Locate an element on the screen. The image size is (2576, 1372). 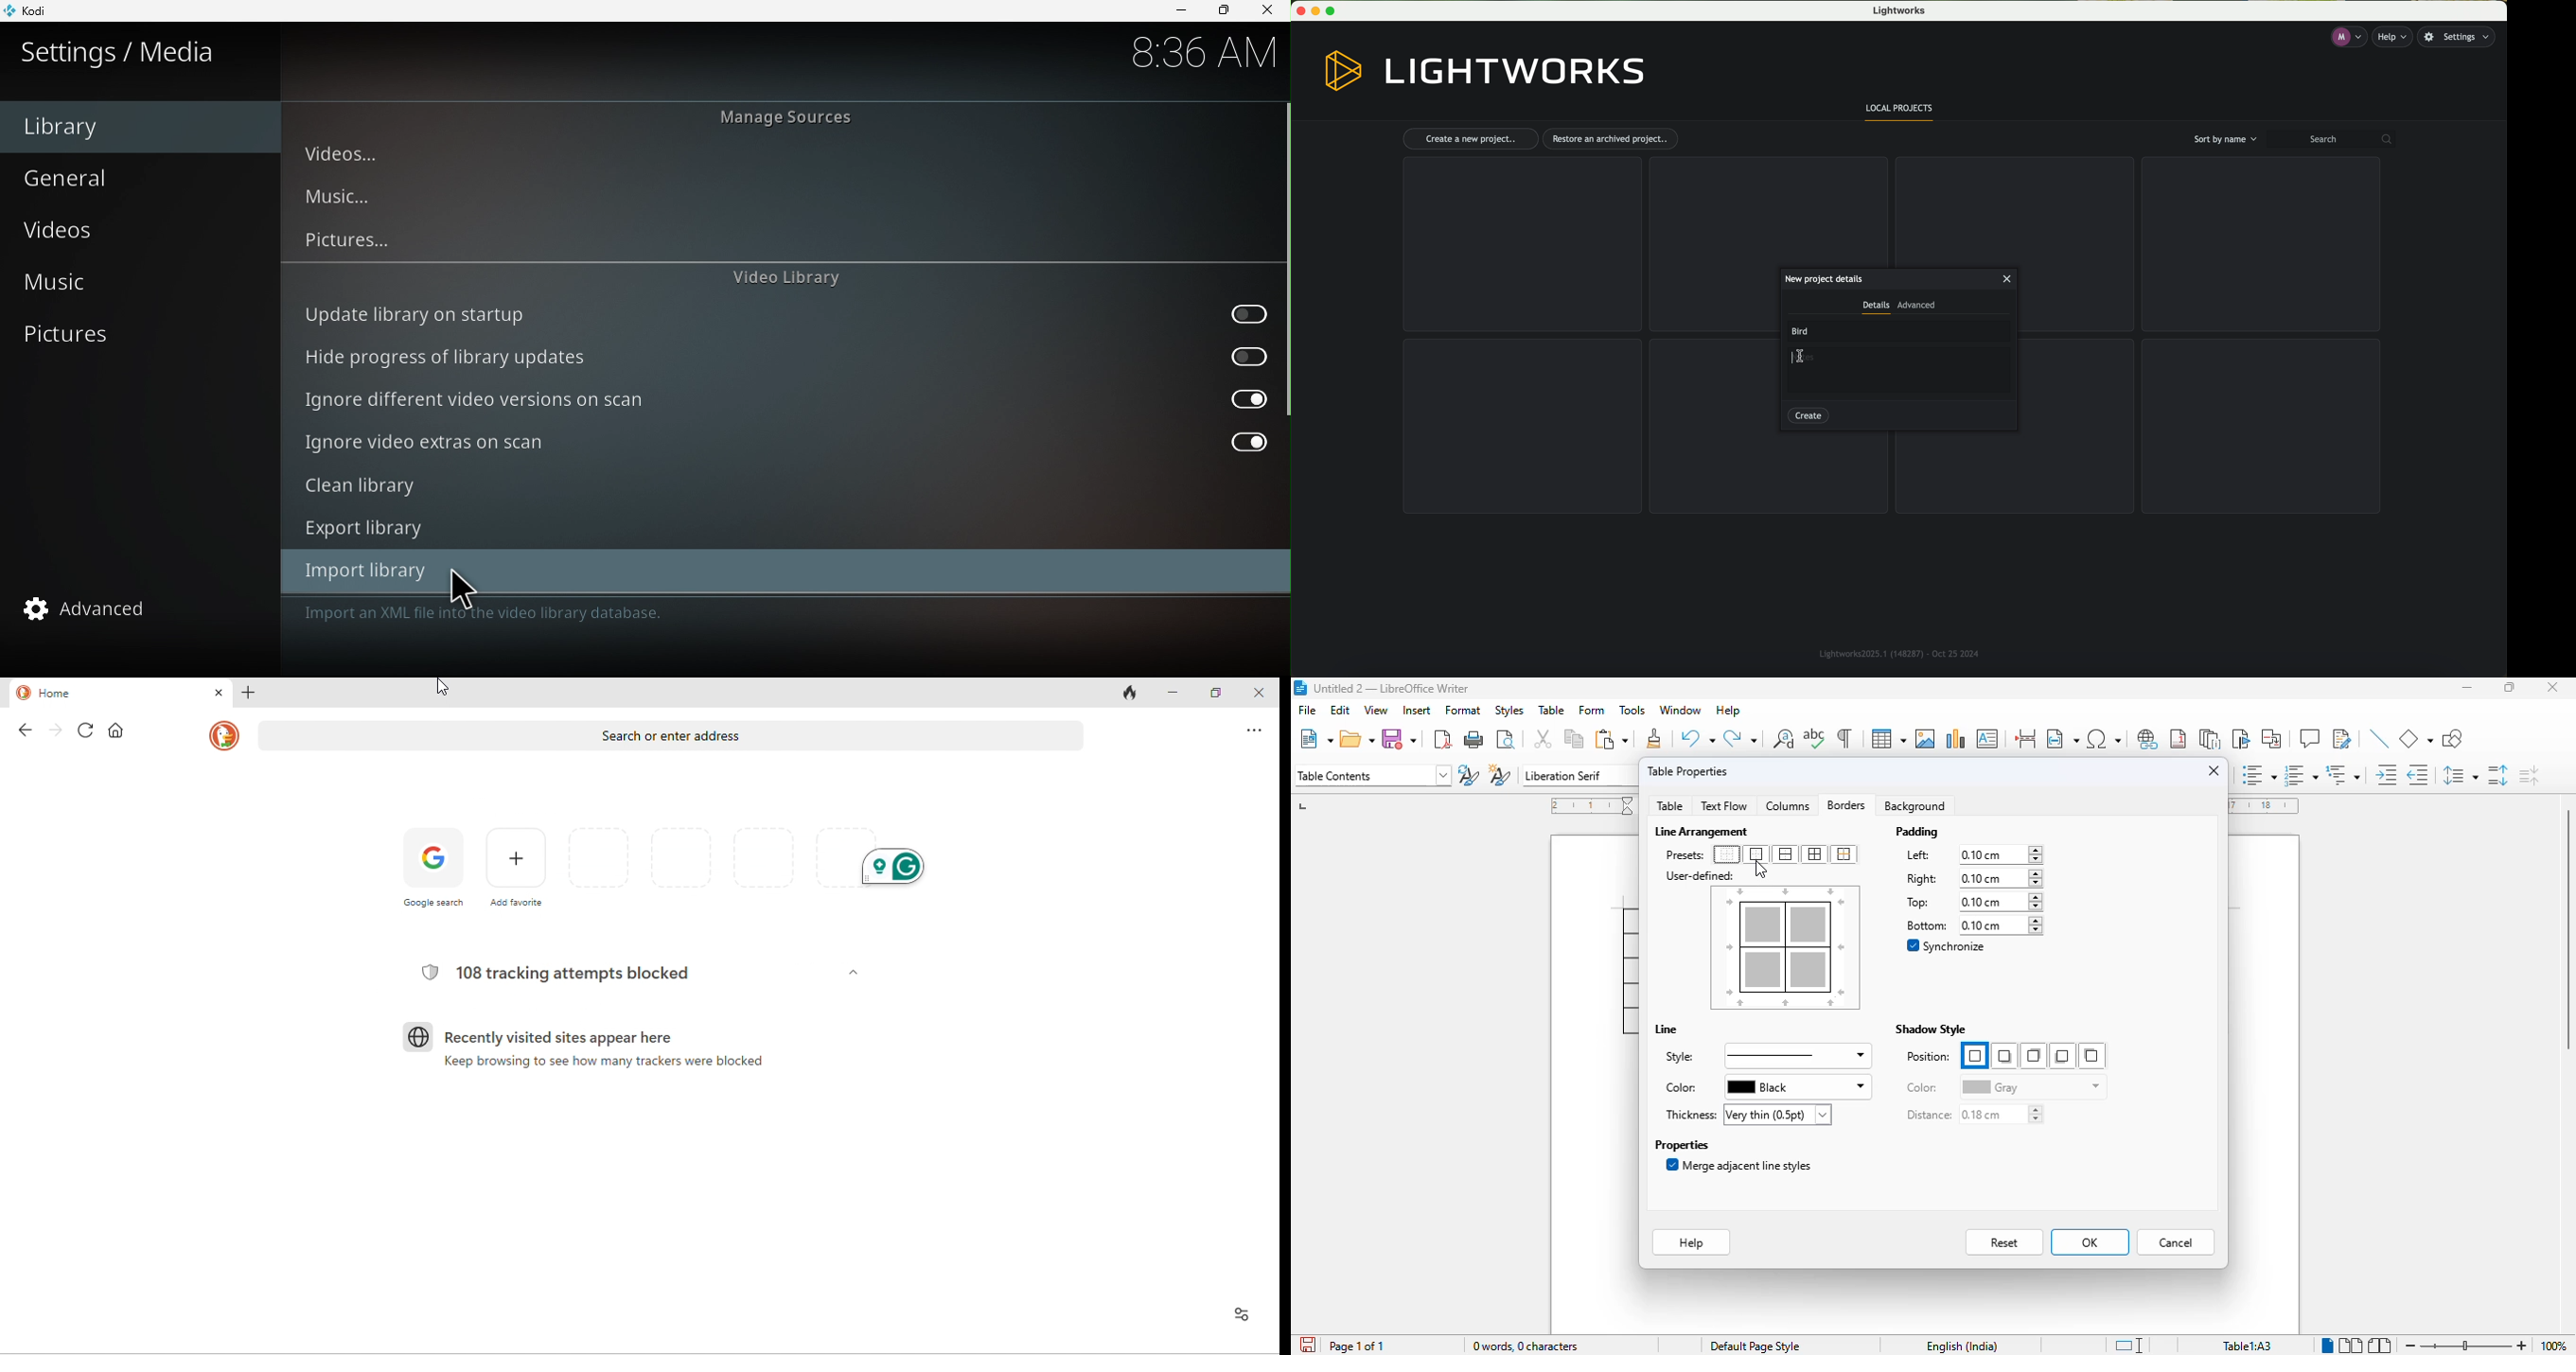
close is located at coordinates (2555, 687).